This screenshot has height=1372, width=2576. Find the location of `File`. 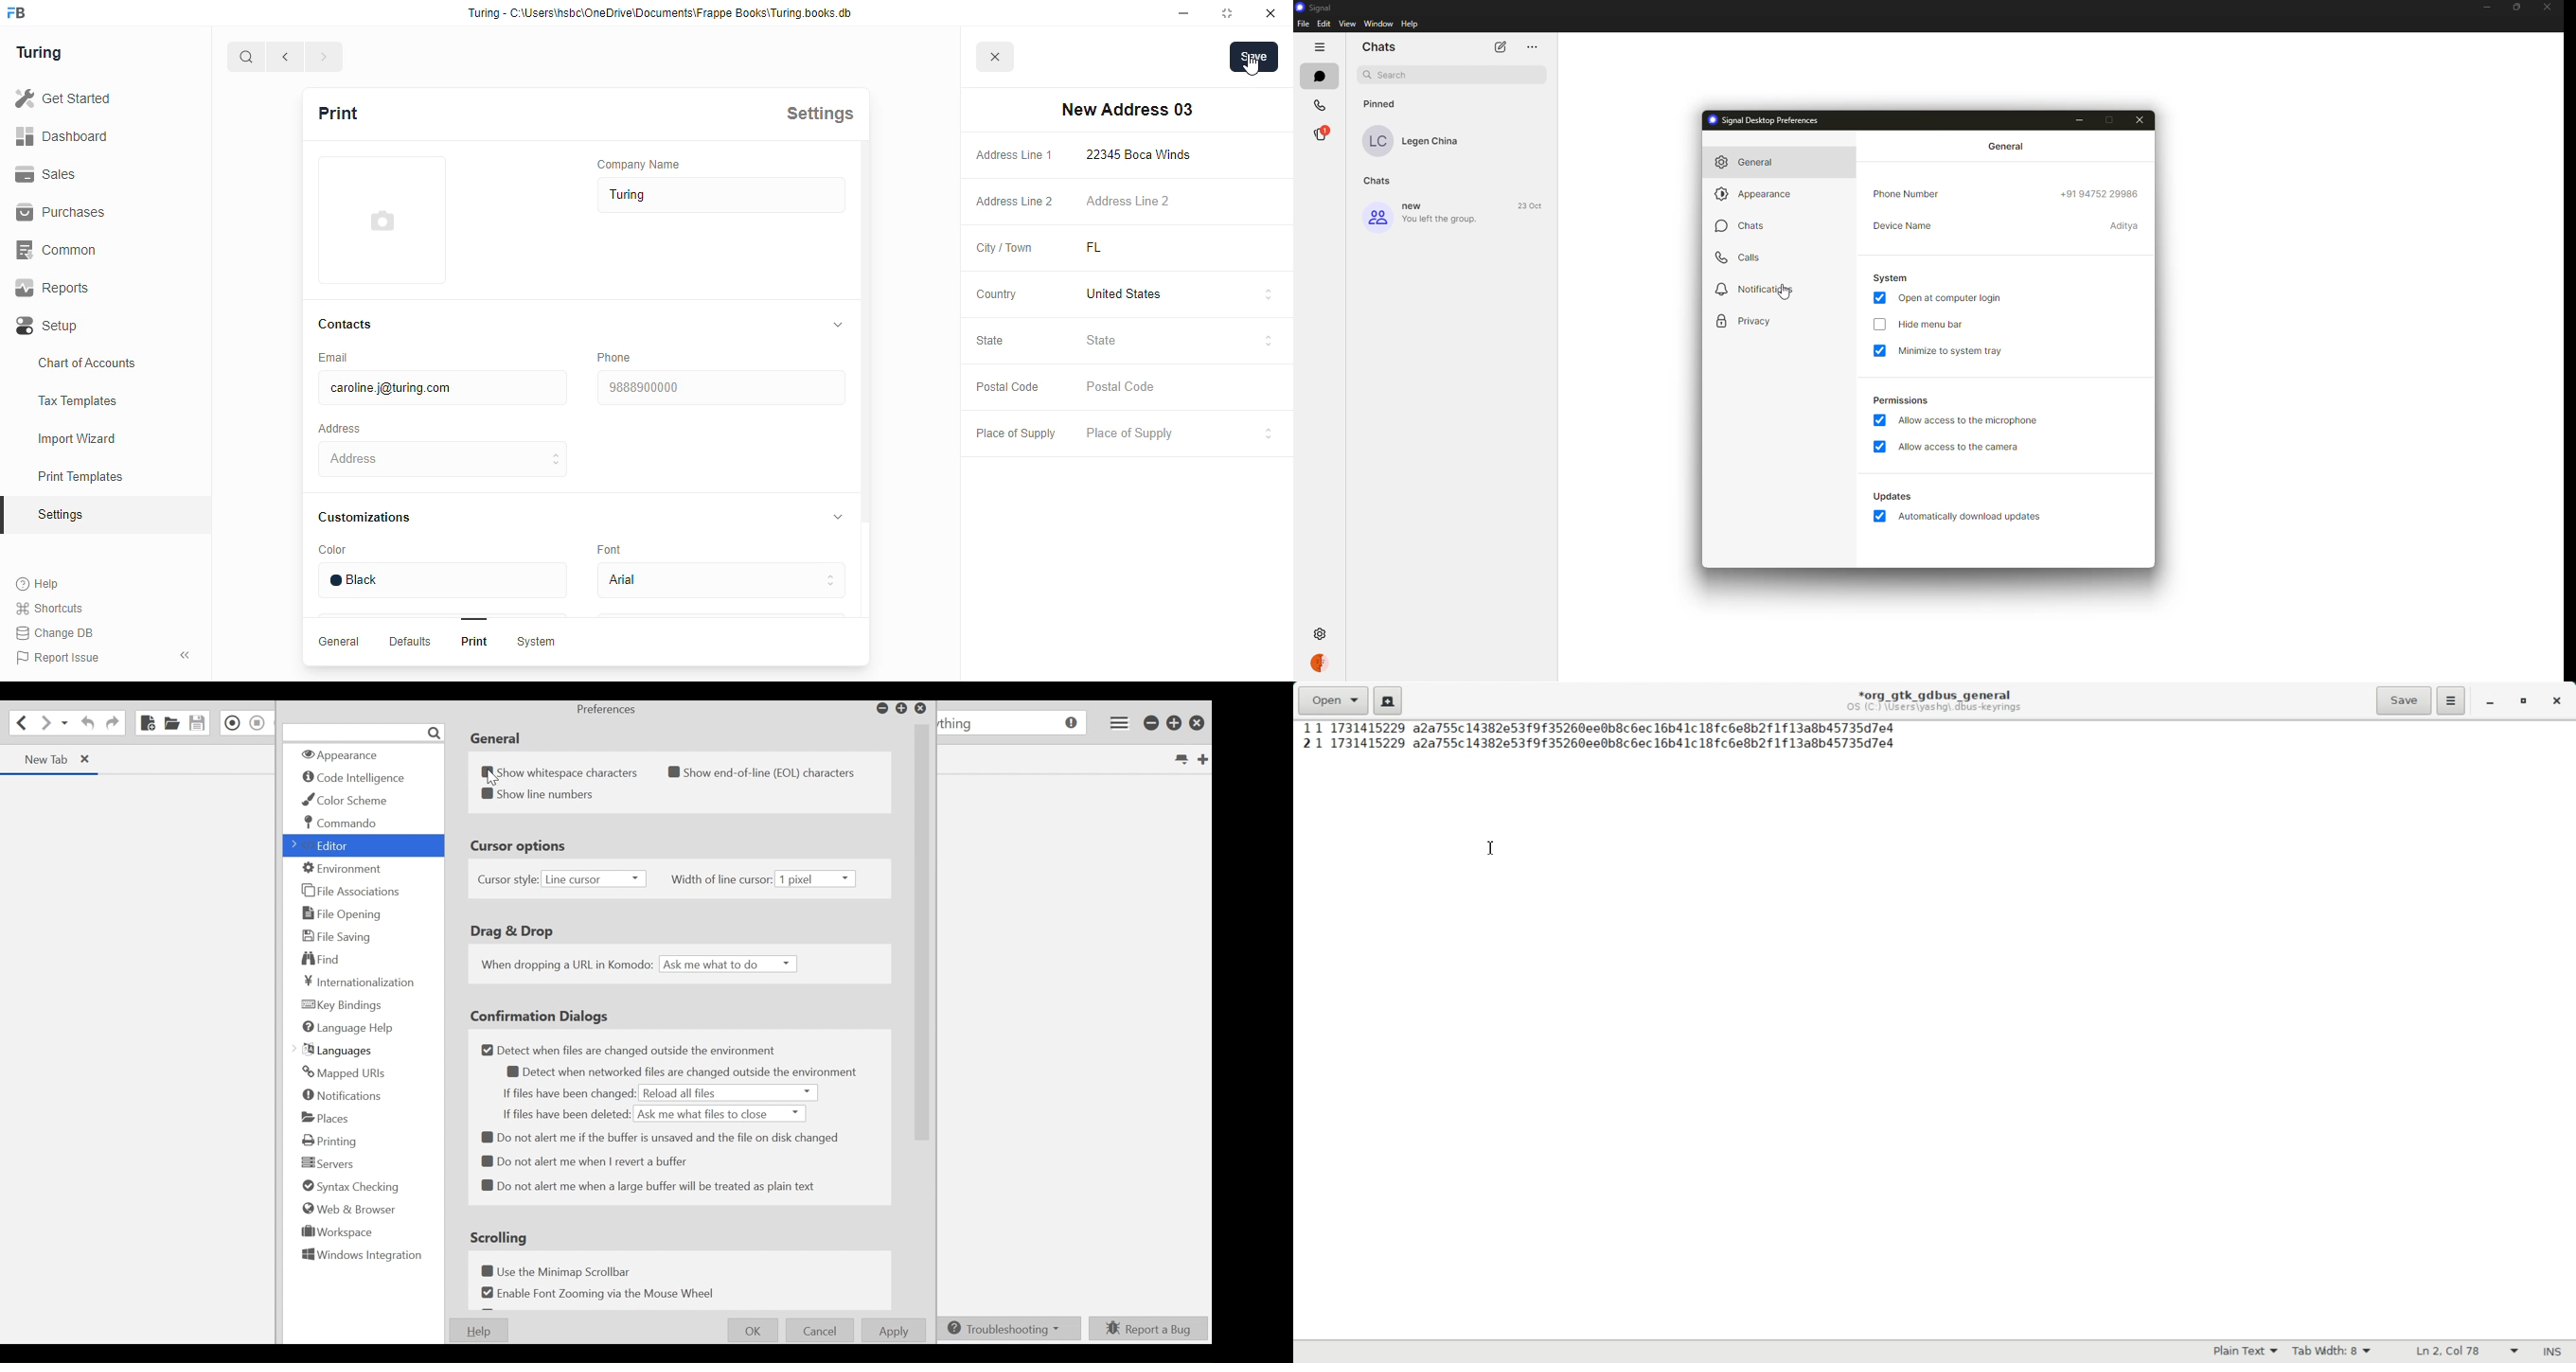

File is located at coordinates (1304, 23).